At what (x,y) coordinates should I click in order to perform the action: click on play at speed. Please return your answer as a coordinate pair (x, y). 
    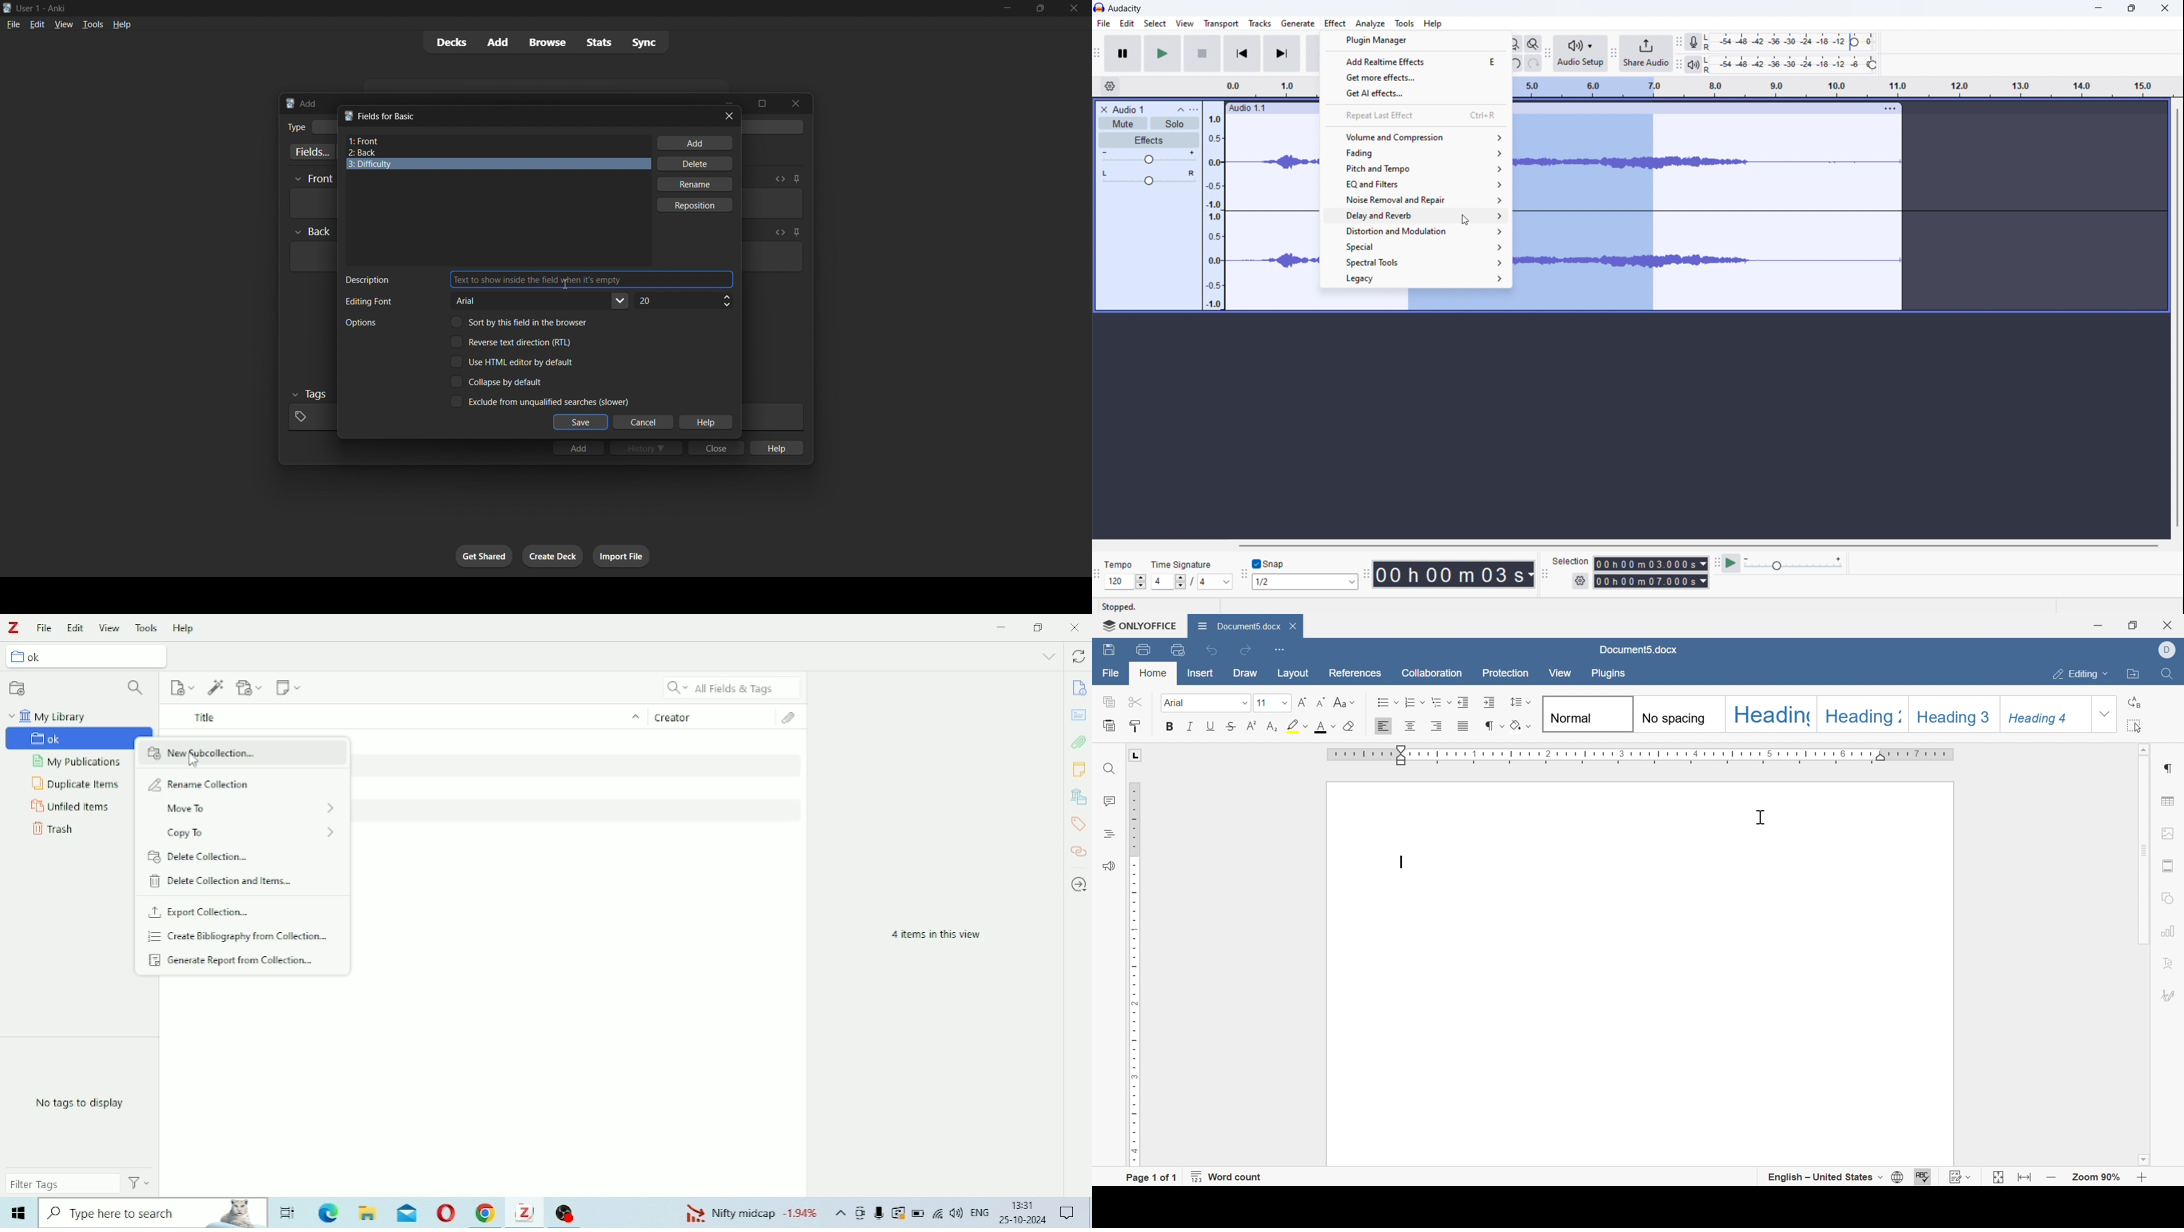
    Looking at the image, I should click on (1732, 563).